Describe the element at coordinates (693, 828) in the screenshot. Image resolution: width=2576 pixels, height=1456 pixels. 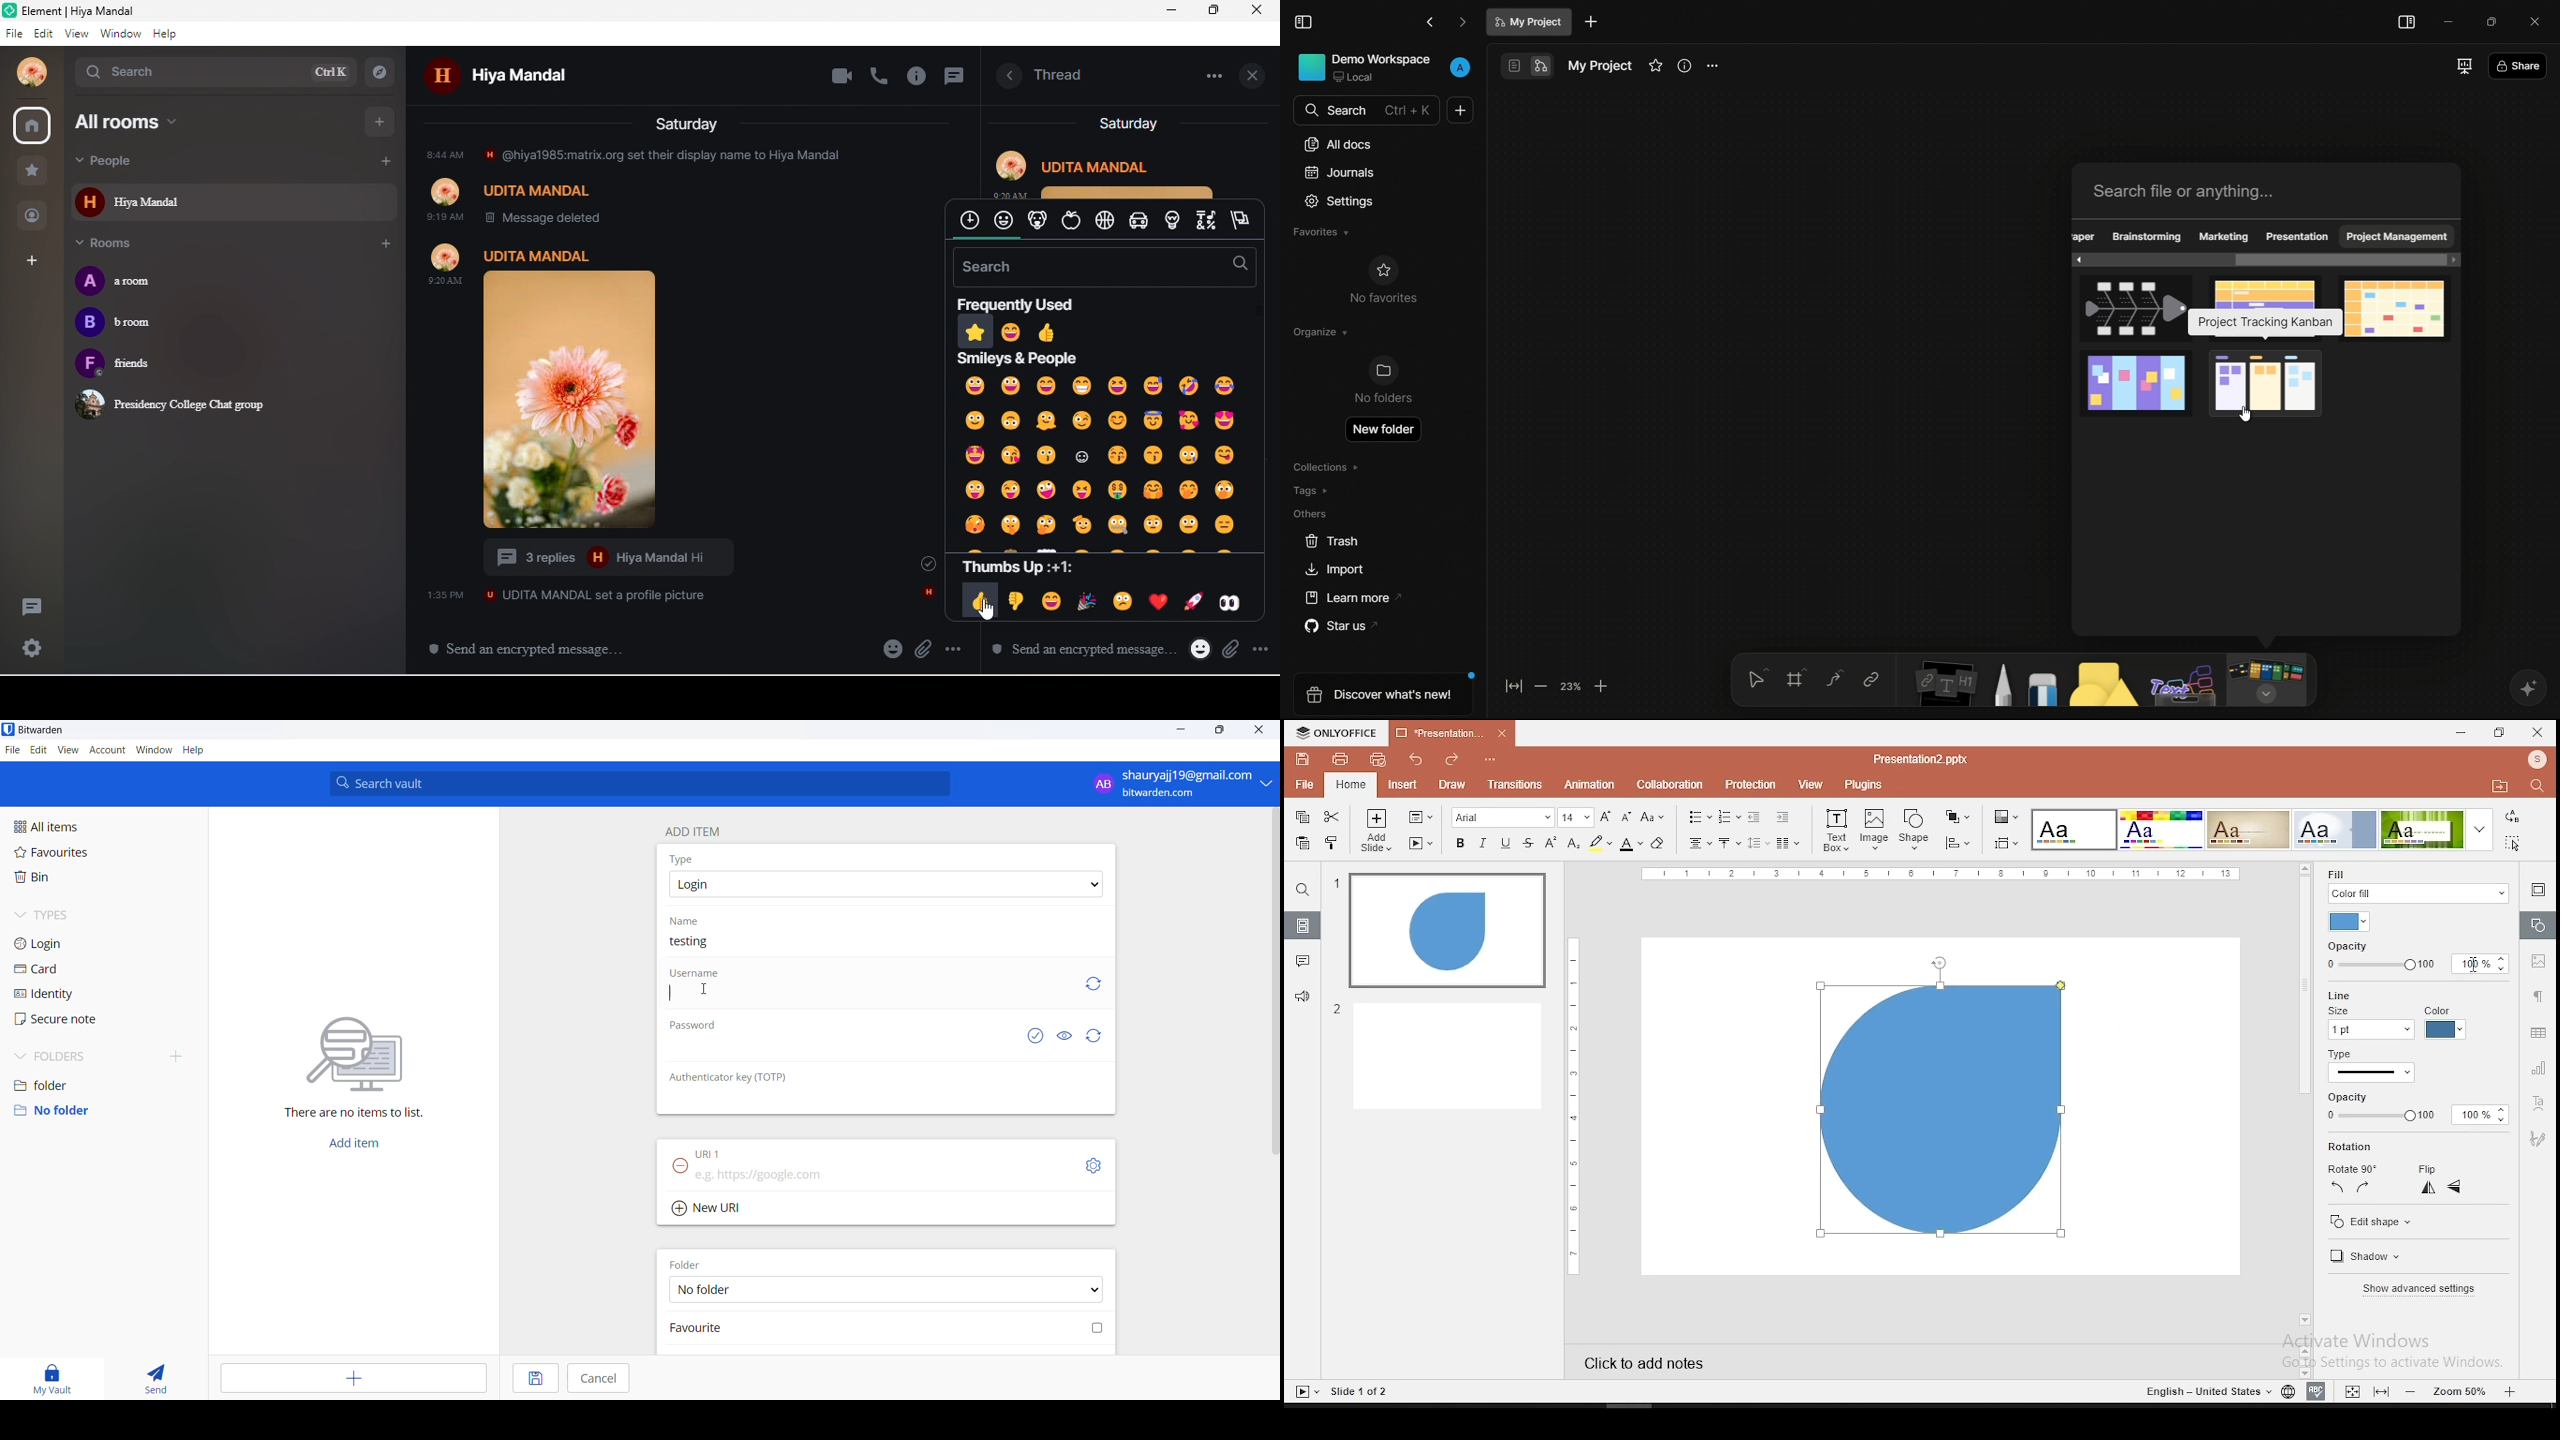
I see `add item heading` at that location.